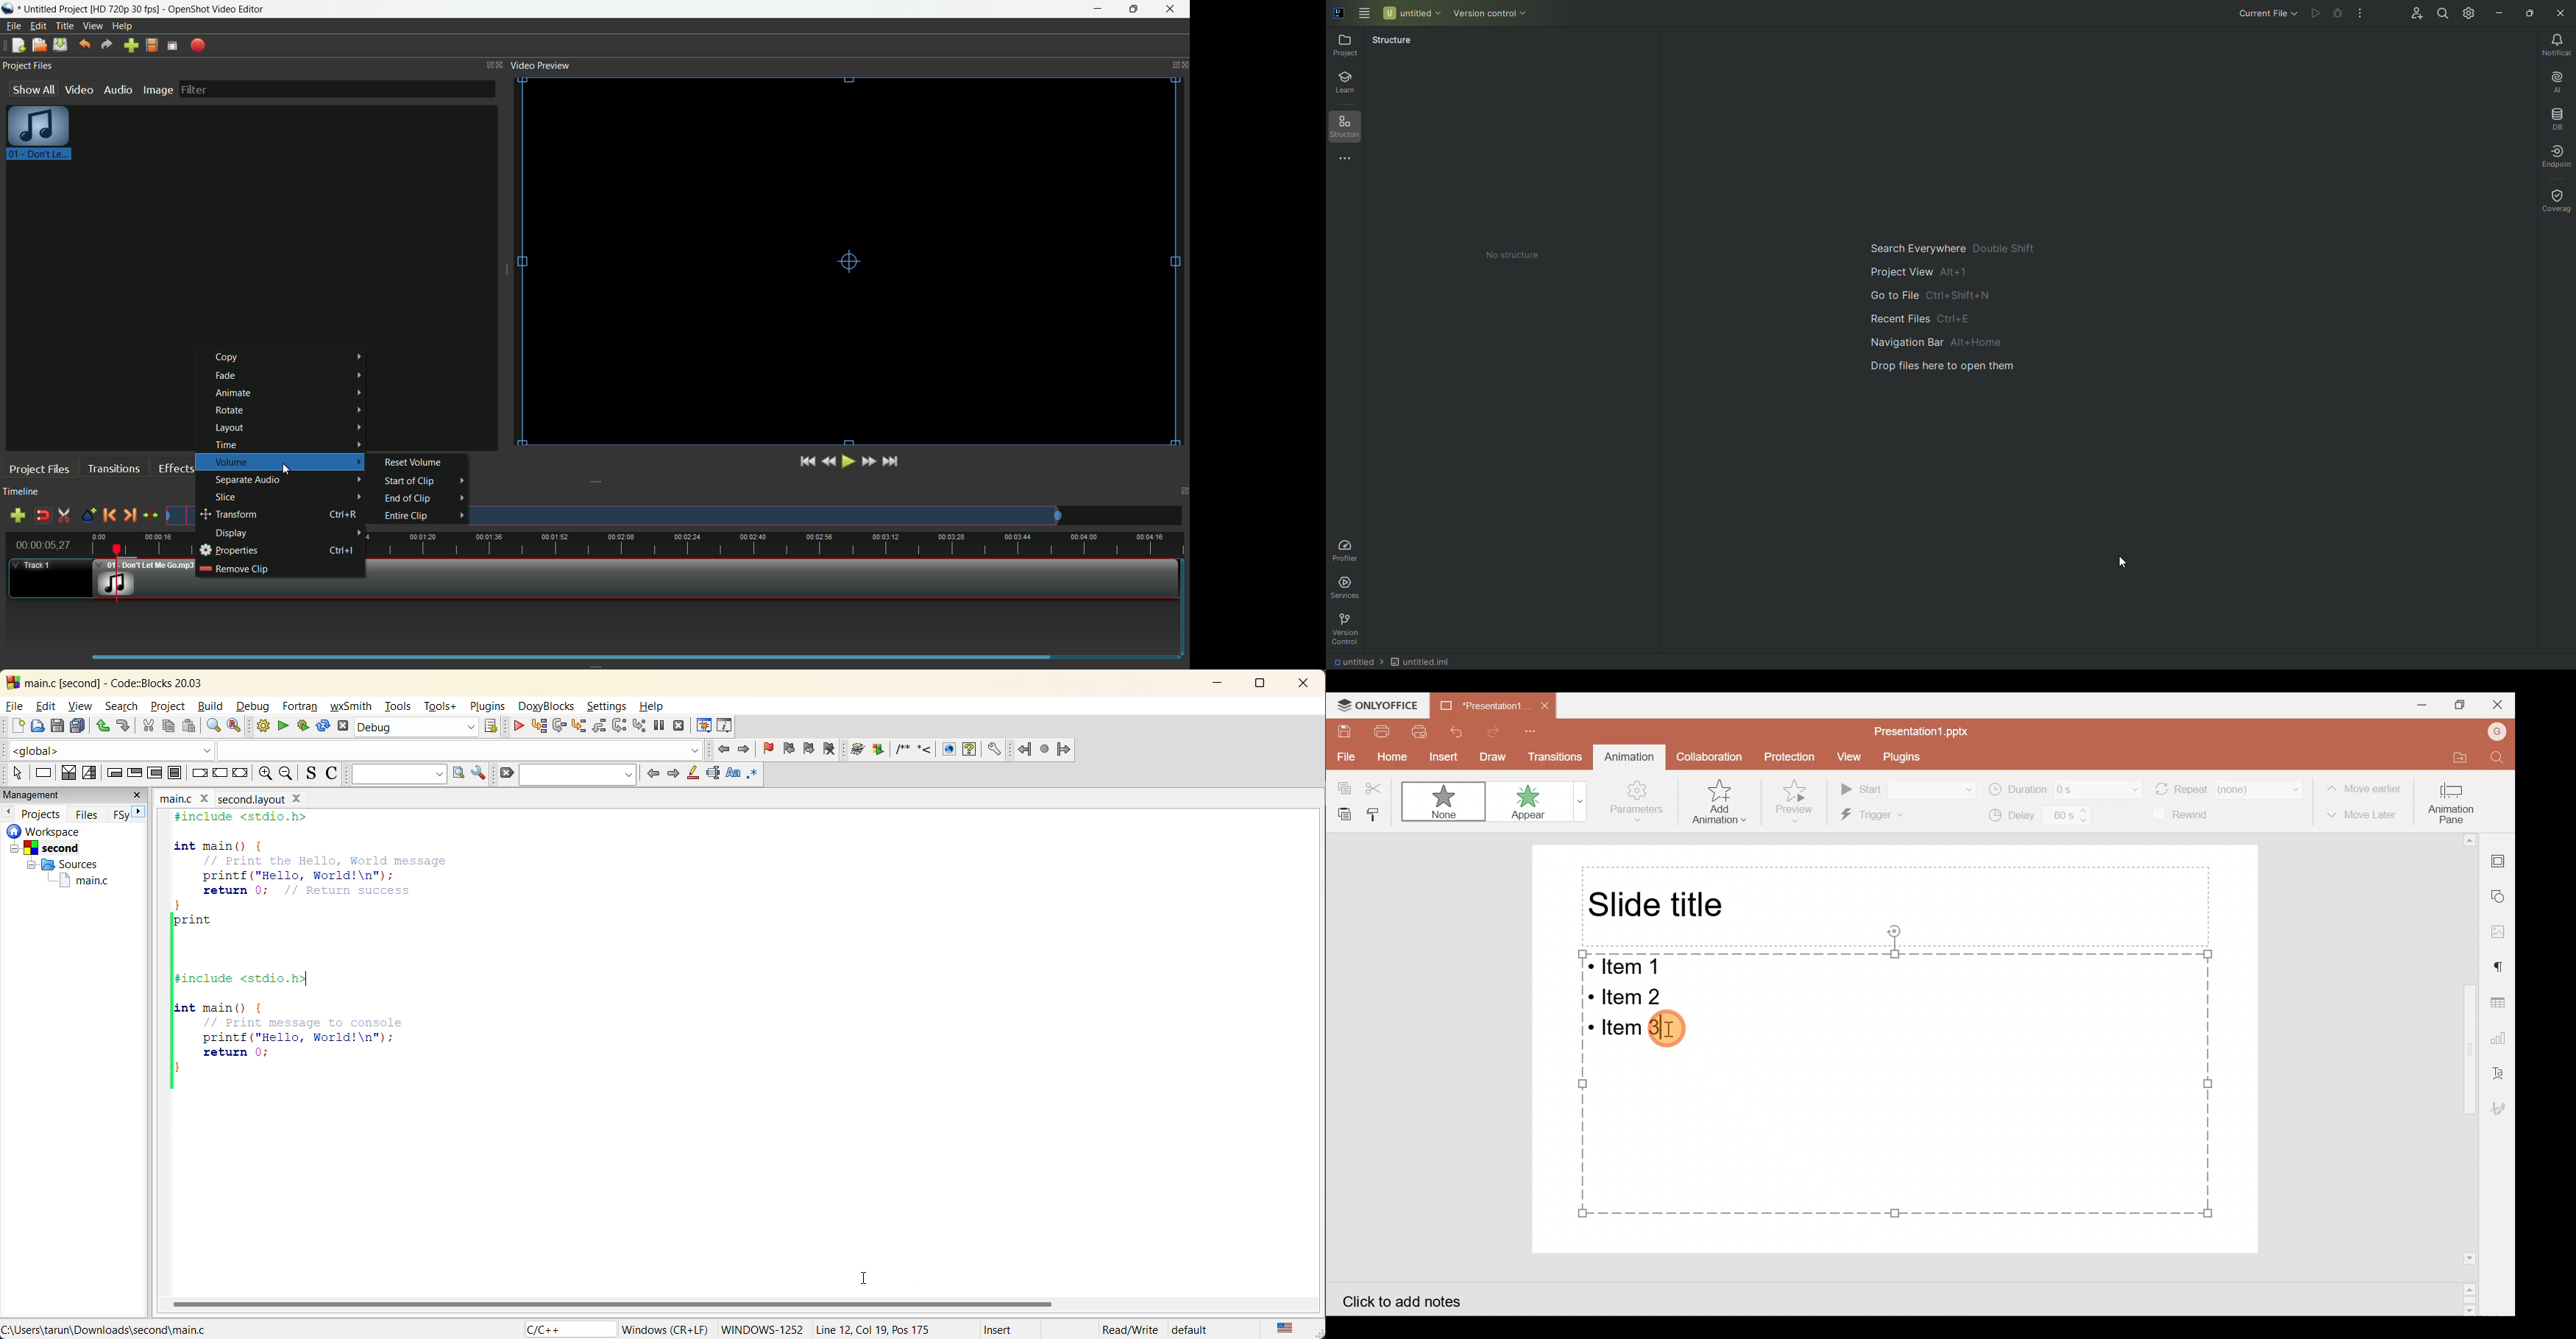 This screenshot has width=2576, height=1344. What do you see at coordinates (12, 27) in the screenshot?
I see `file menu` at bounding box center [12, 27].